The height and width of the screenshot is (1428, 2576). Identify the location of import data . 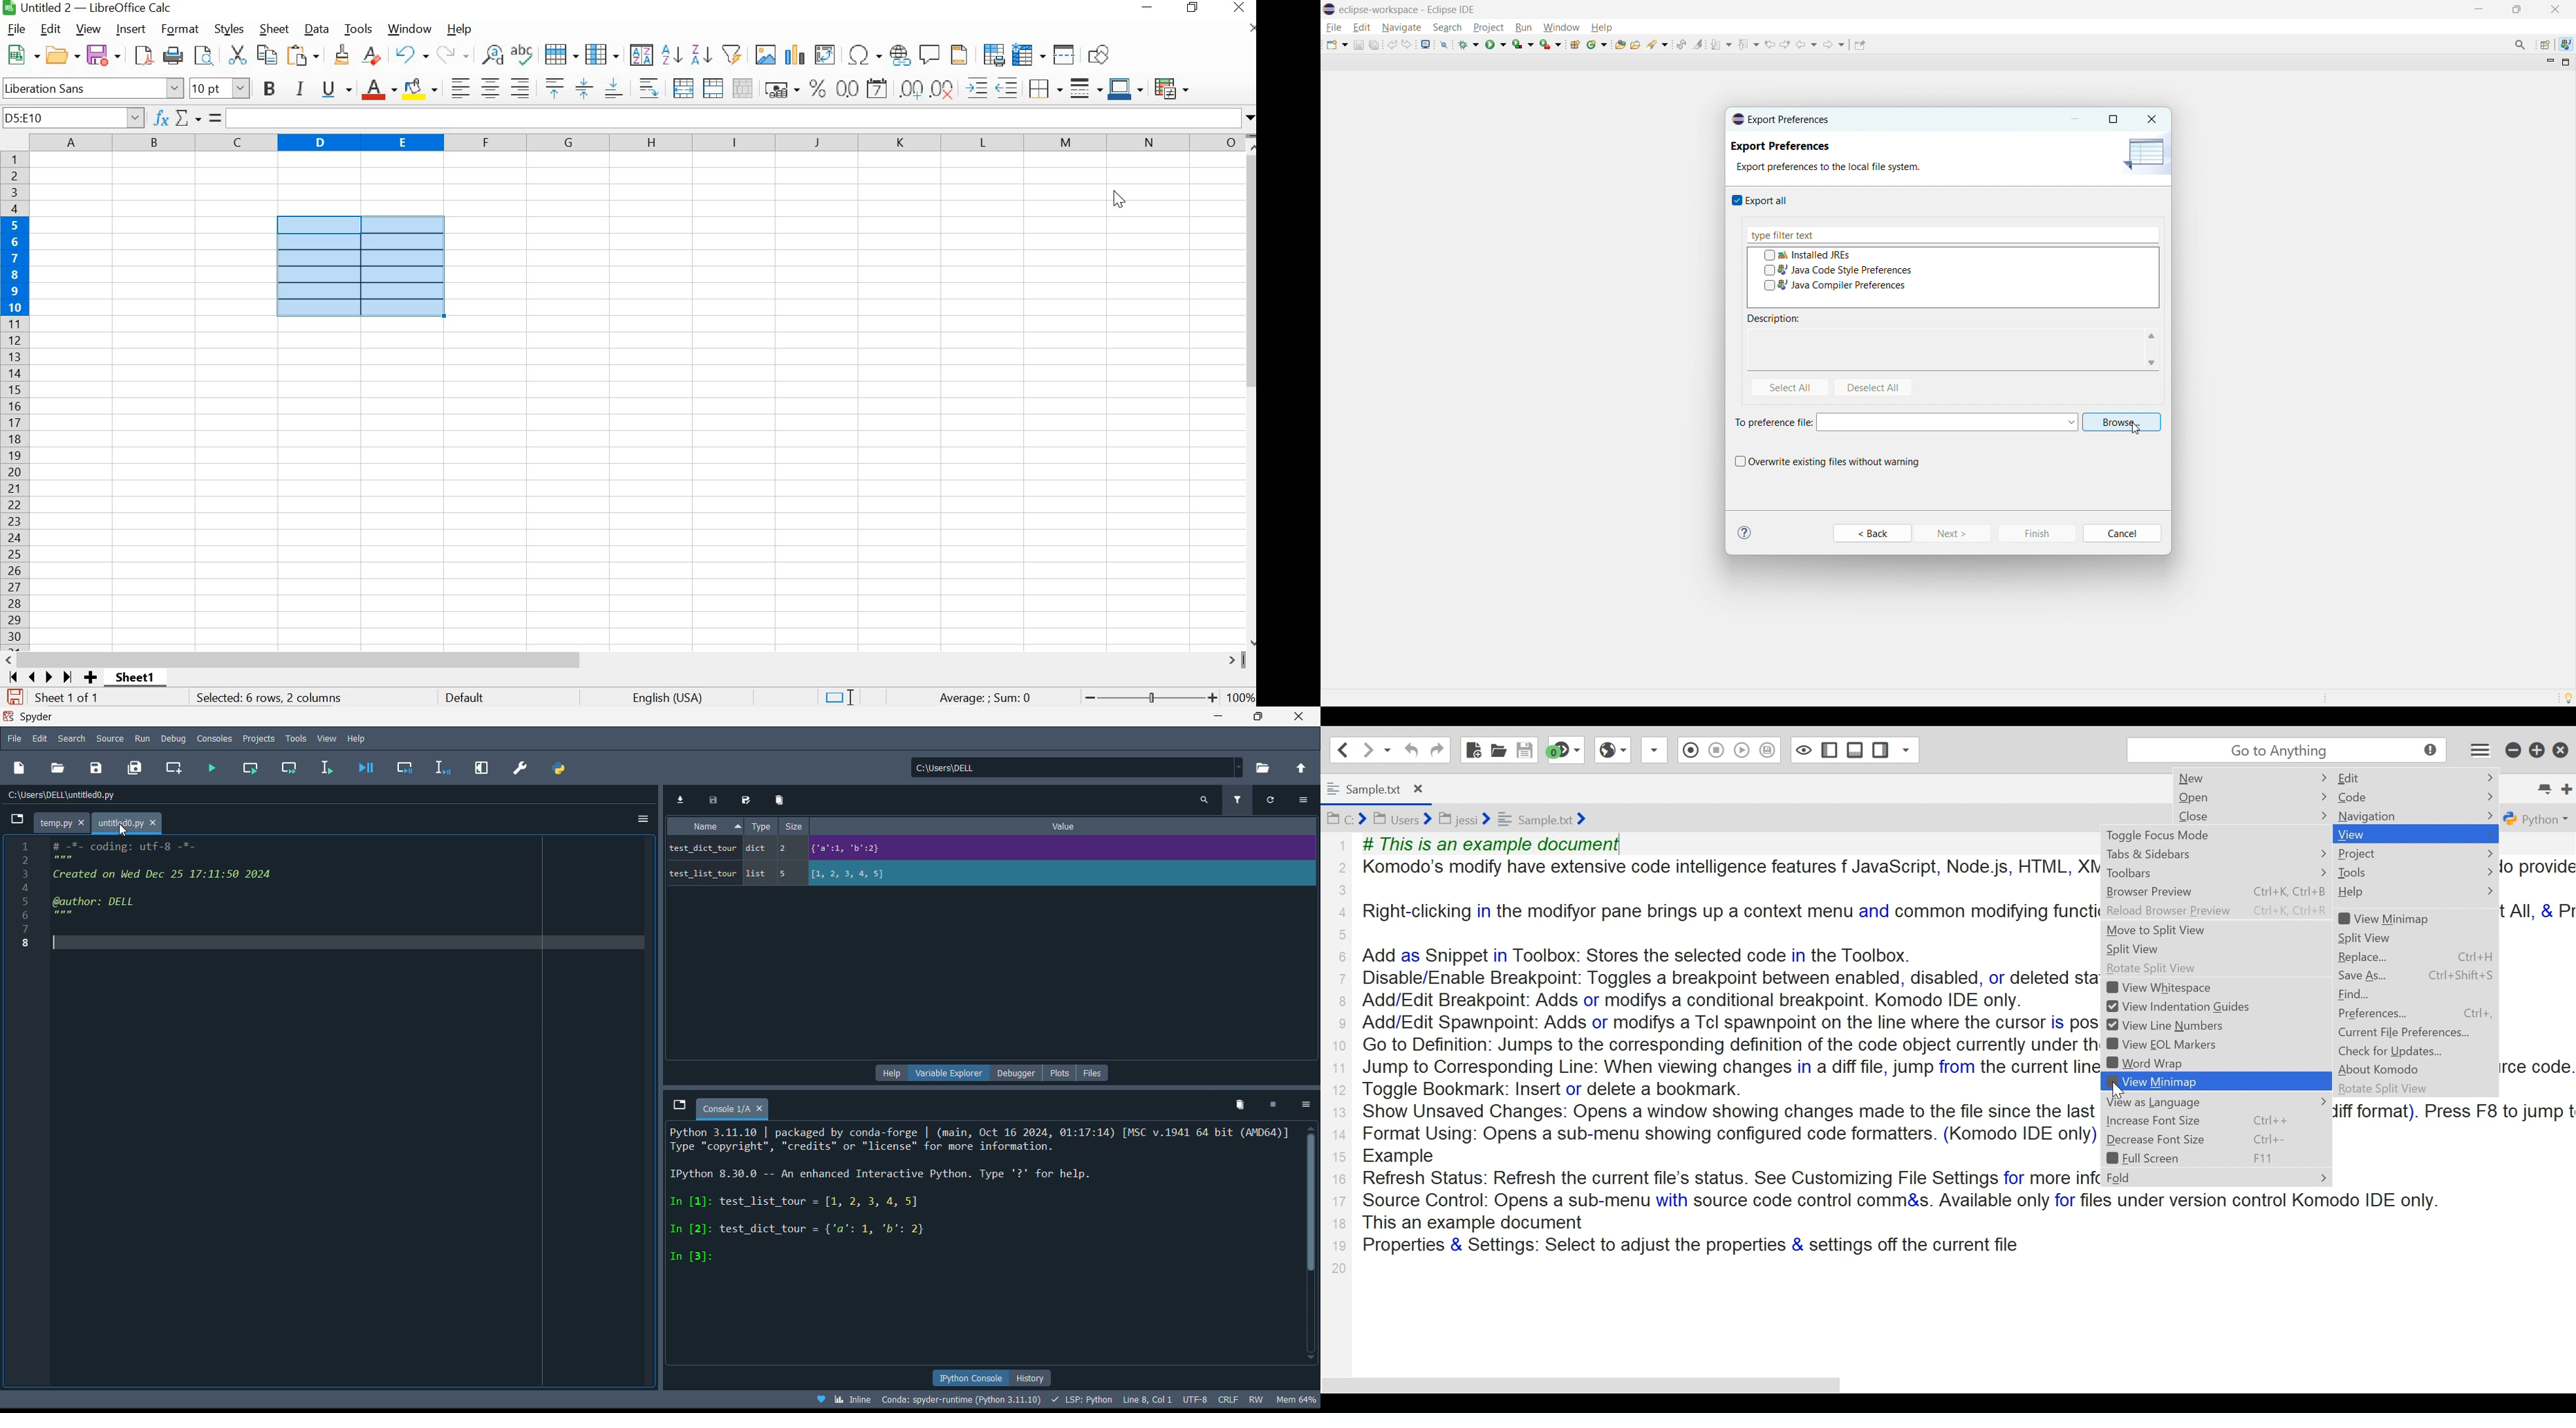
(683, 799).